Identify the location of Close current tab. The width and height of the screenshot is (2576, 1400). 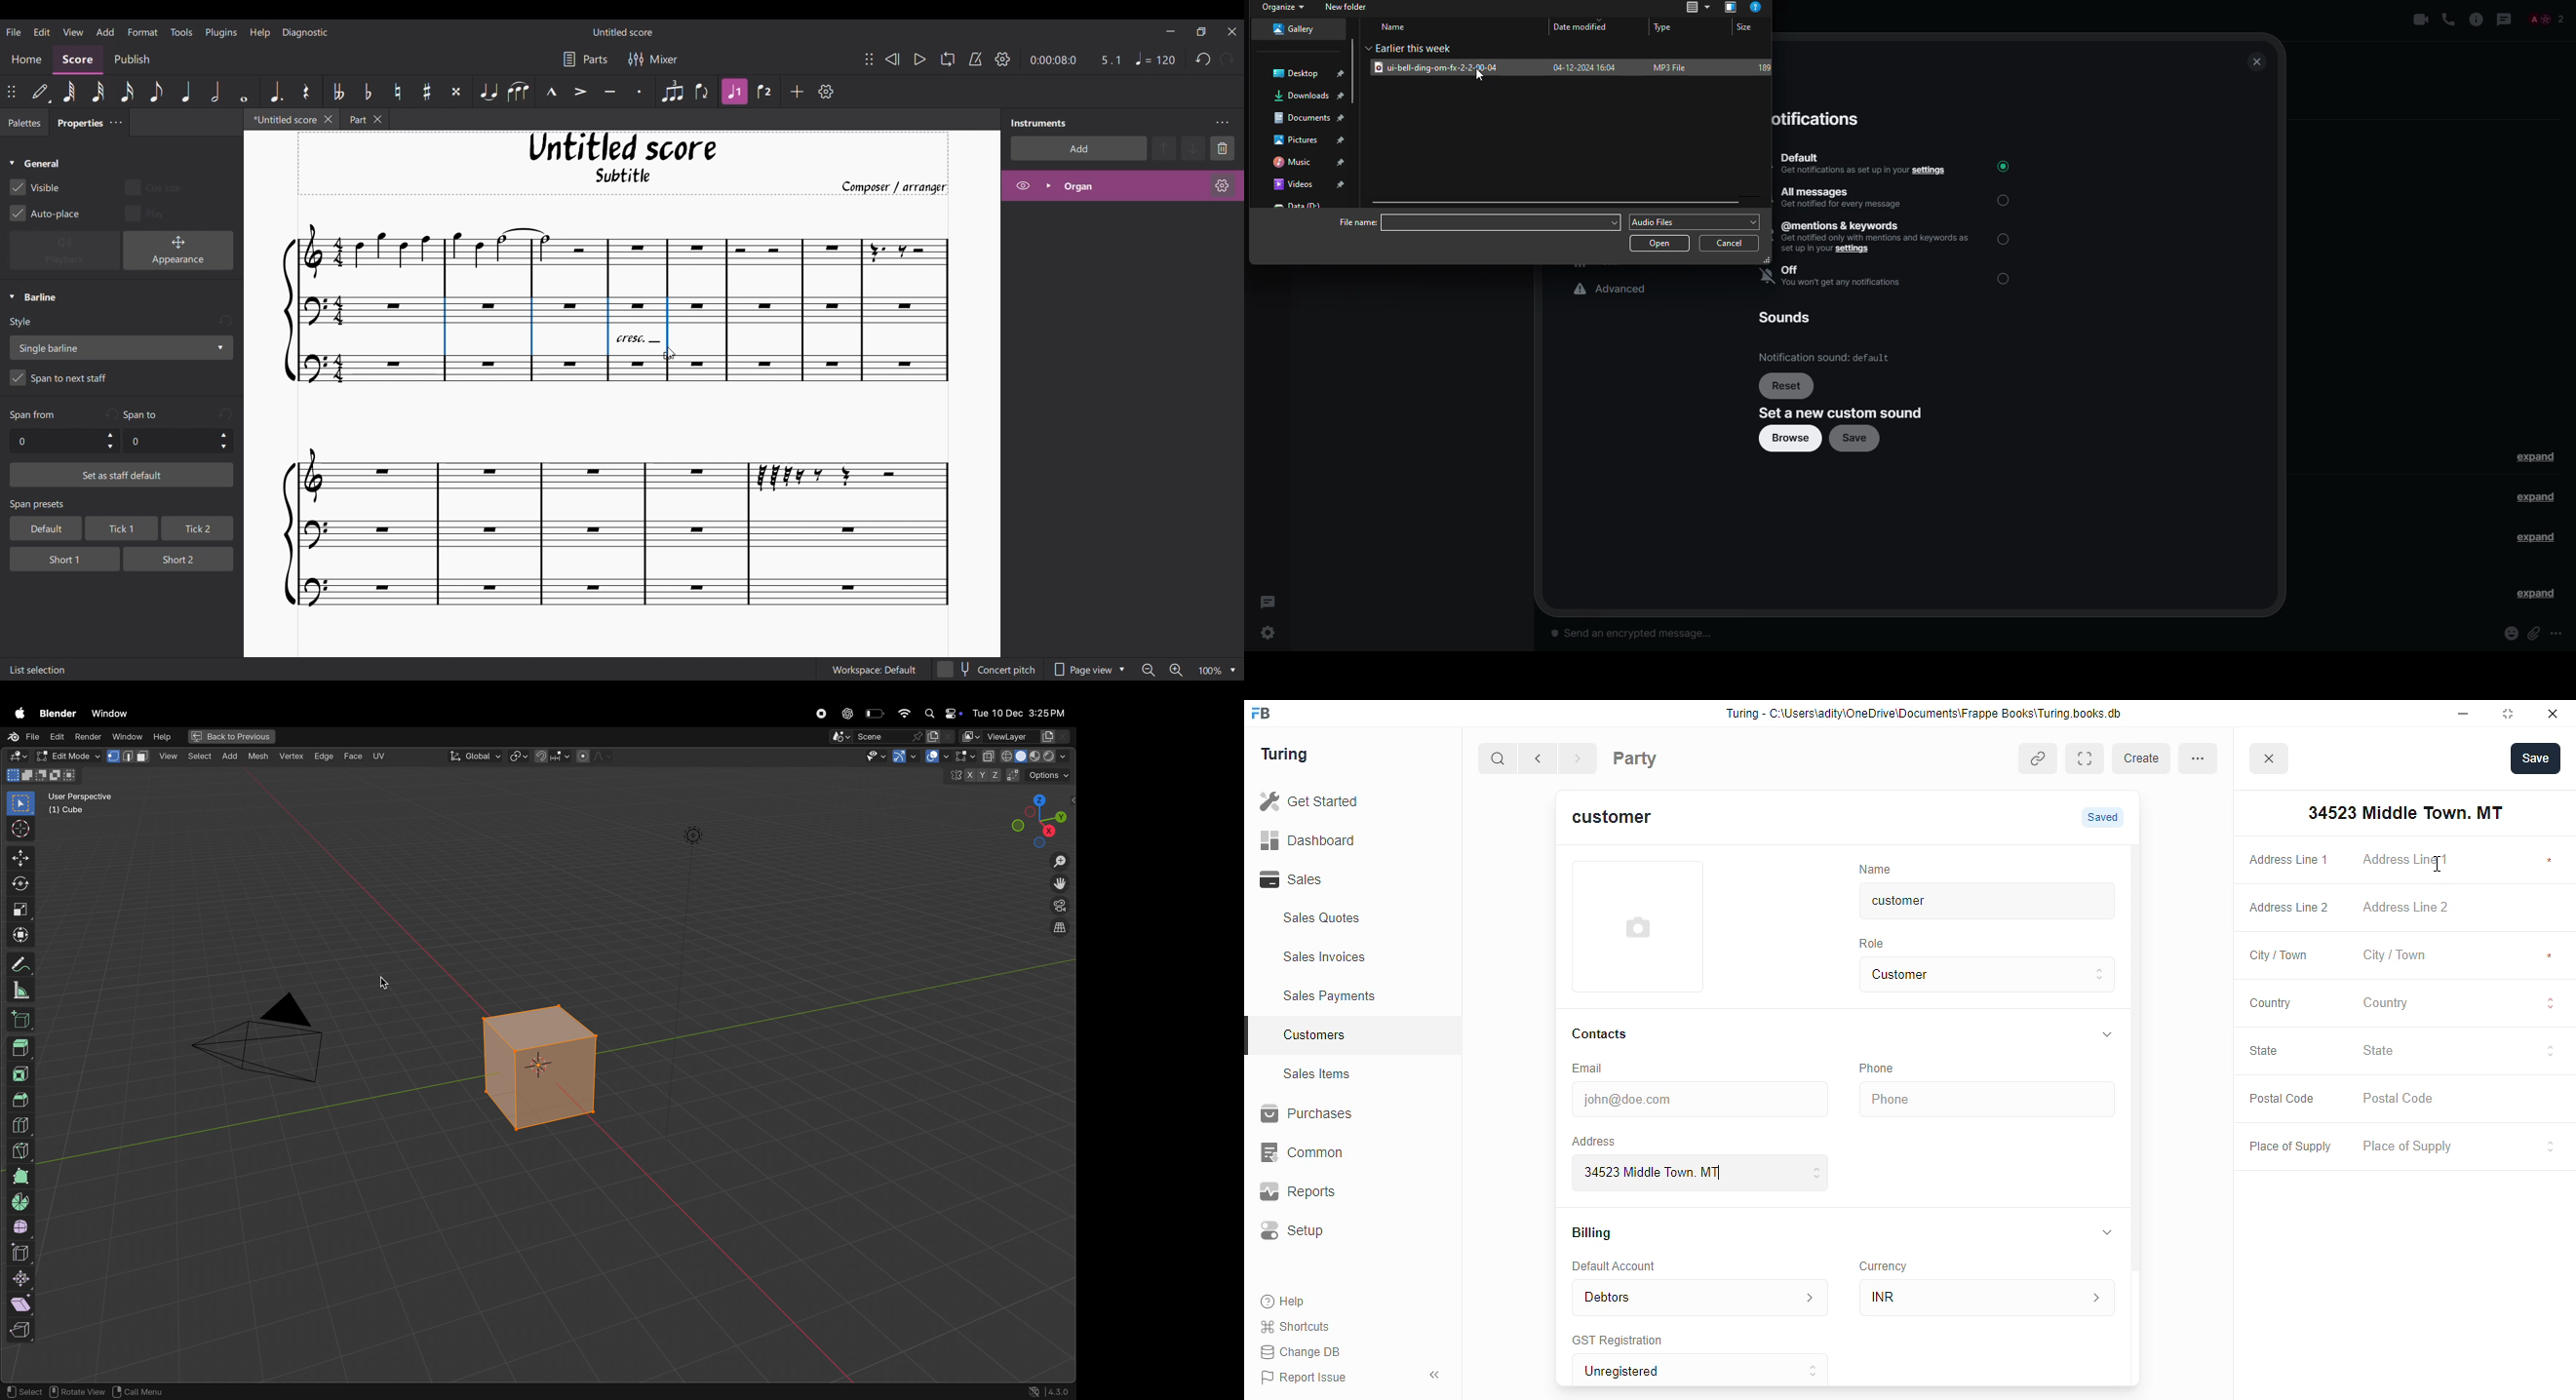
(329, 119).